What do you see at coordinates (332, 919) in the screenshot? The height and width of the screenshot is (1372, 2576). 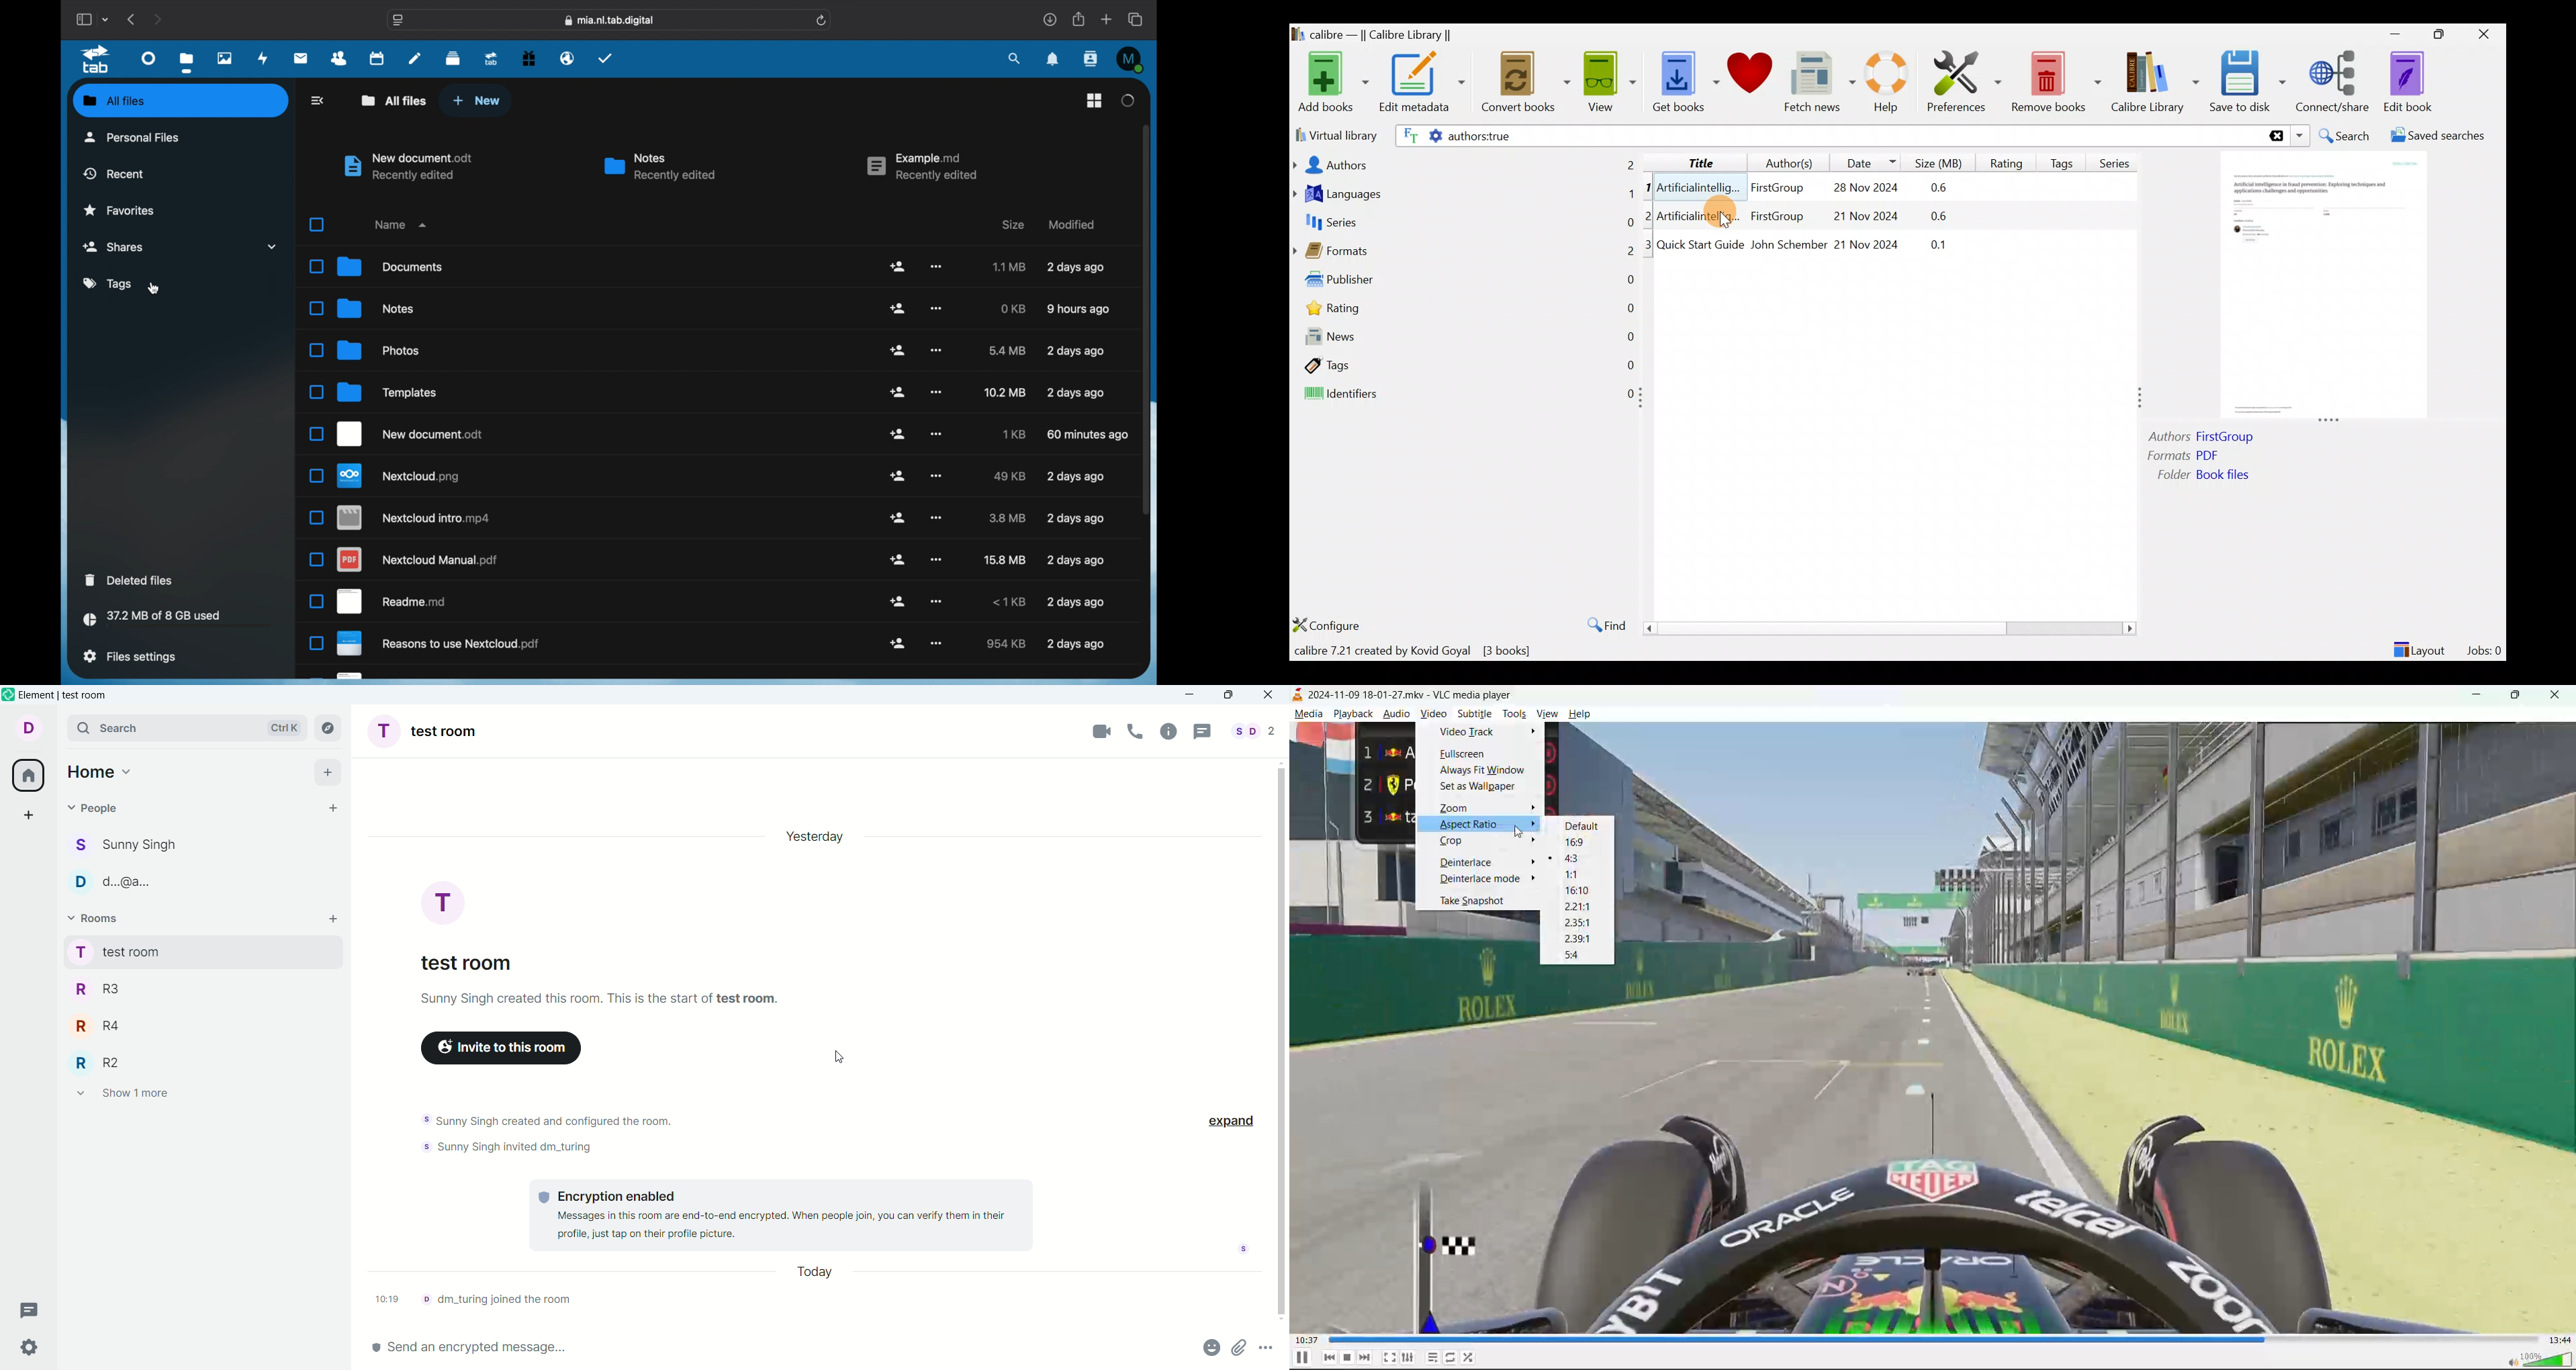 I see `add` at bounding box center [332, 919].